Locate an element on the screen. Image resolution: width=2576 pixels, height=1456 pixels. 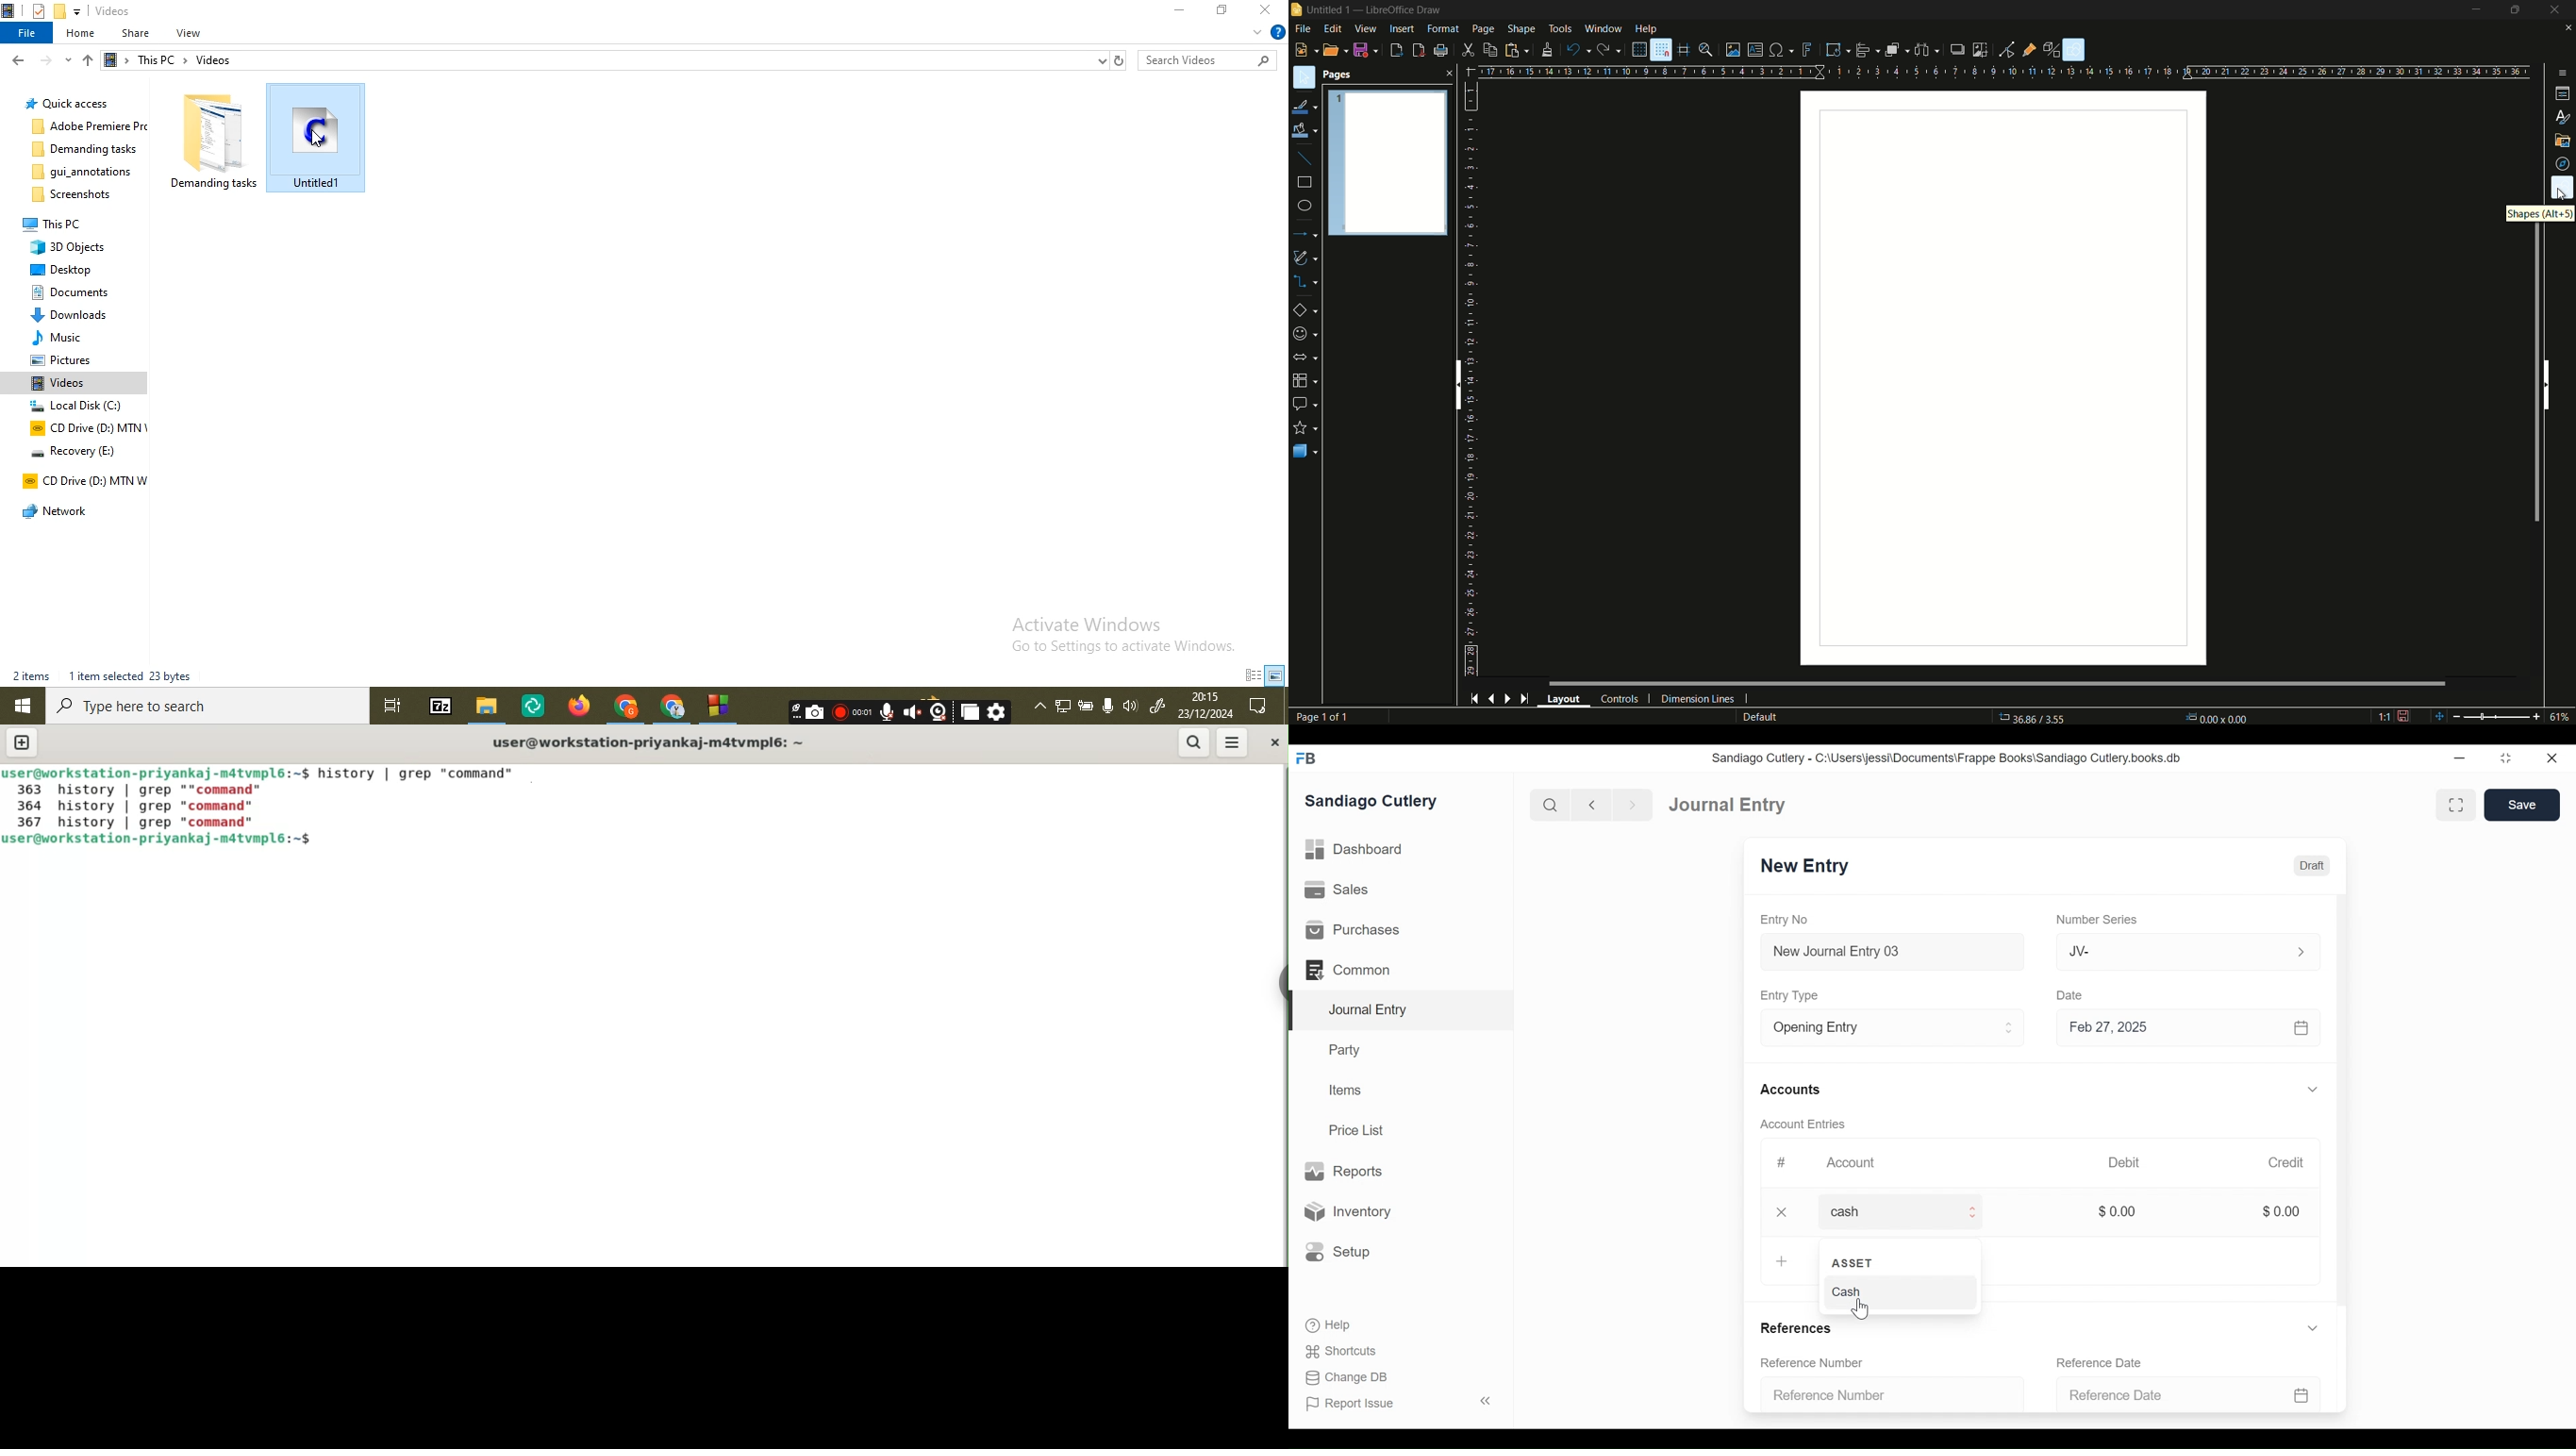
video is located at coordinates (115, 11).